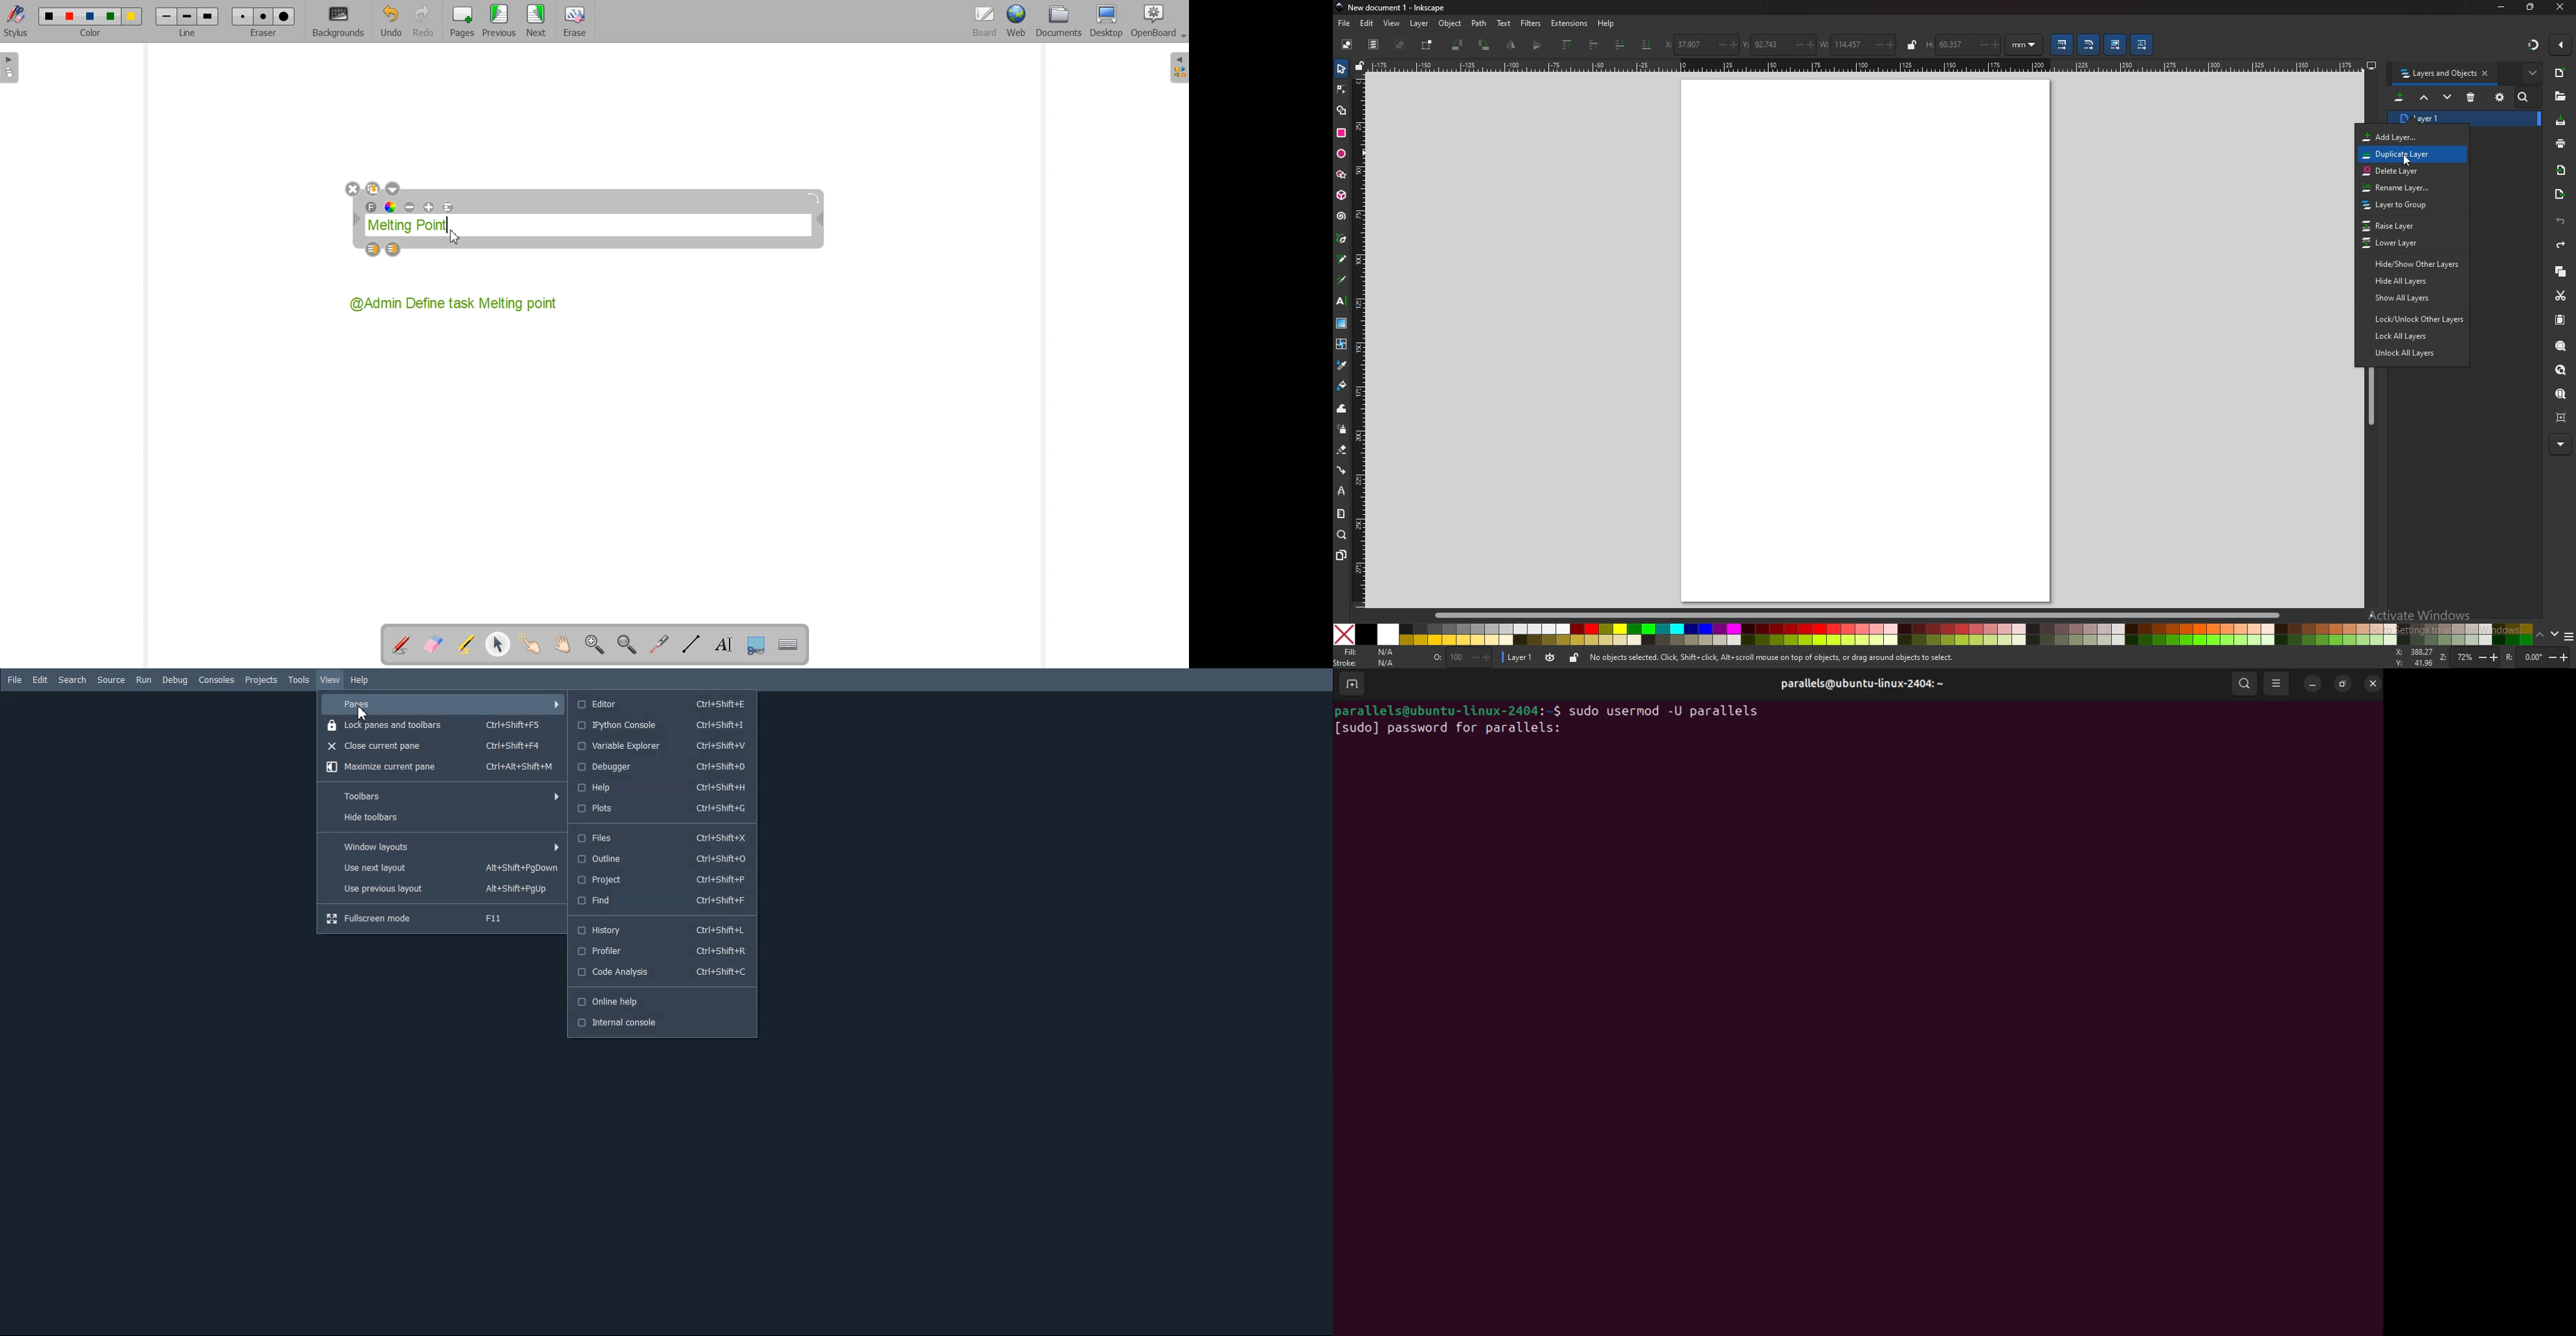 Image resolution: width=2576 pixels, height=1344 pixels. What do you see at coordinates (2409, 352) in the screenshot?
I see `unlock all layers` at bounding box center [2409, 352].